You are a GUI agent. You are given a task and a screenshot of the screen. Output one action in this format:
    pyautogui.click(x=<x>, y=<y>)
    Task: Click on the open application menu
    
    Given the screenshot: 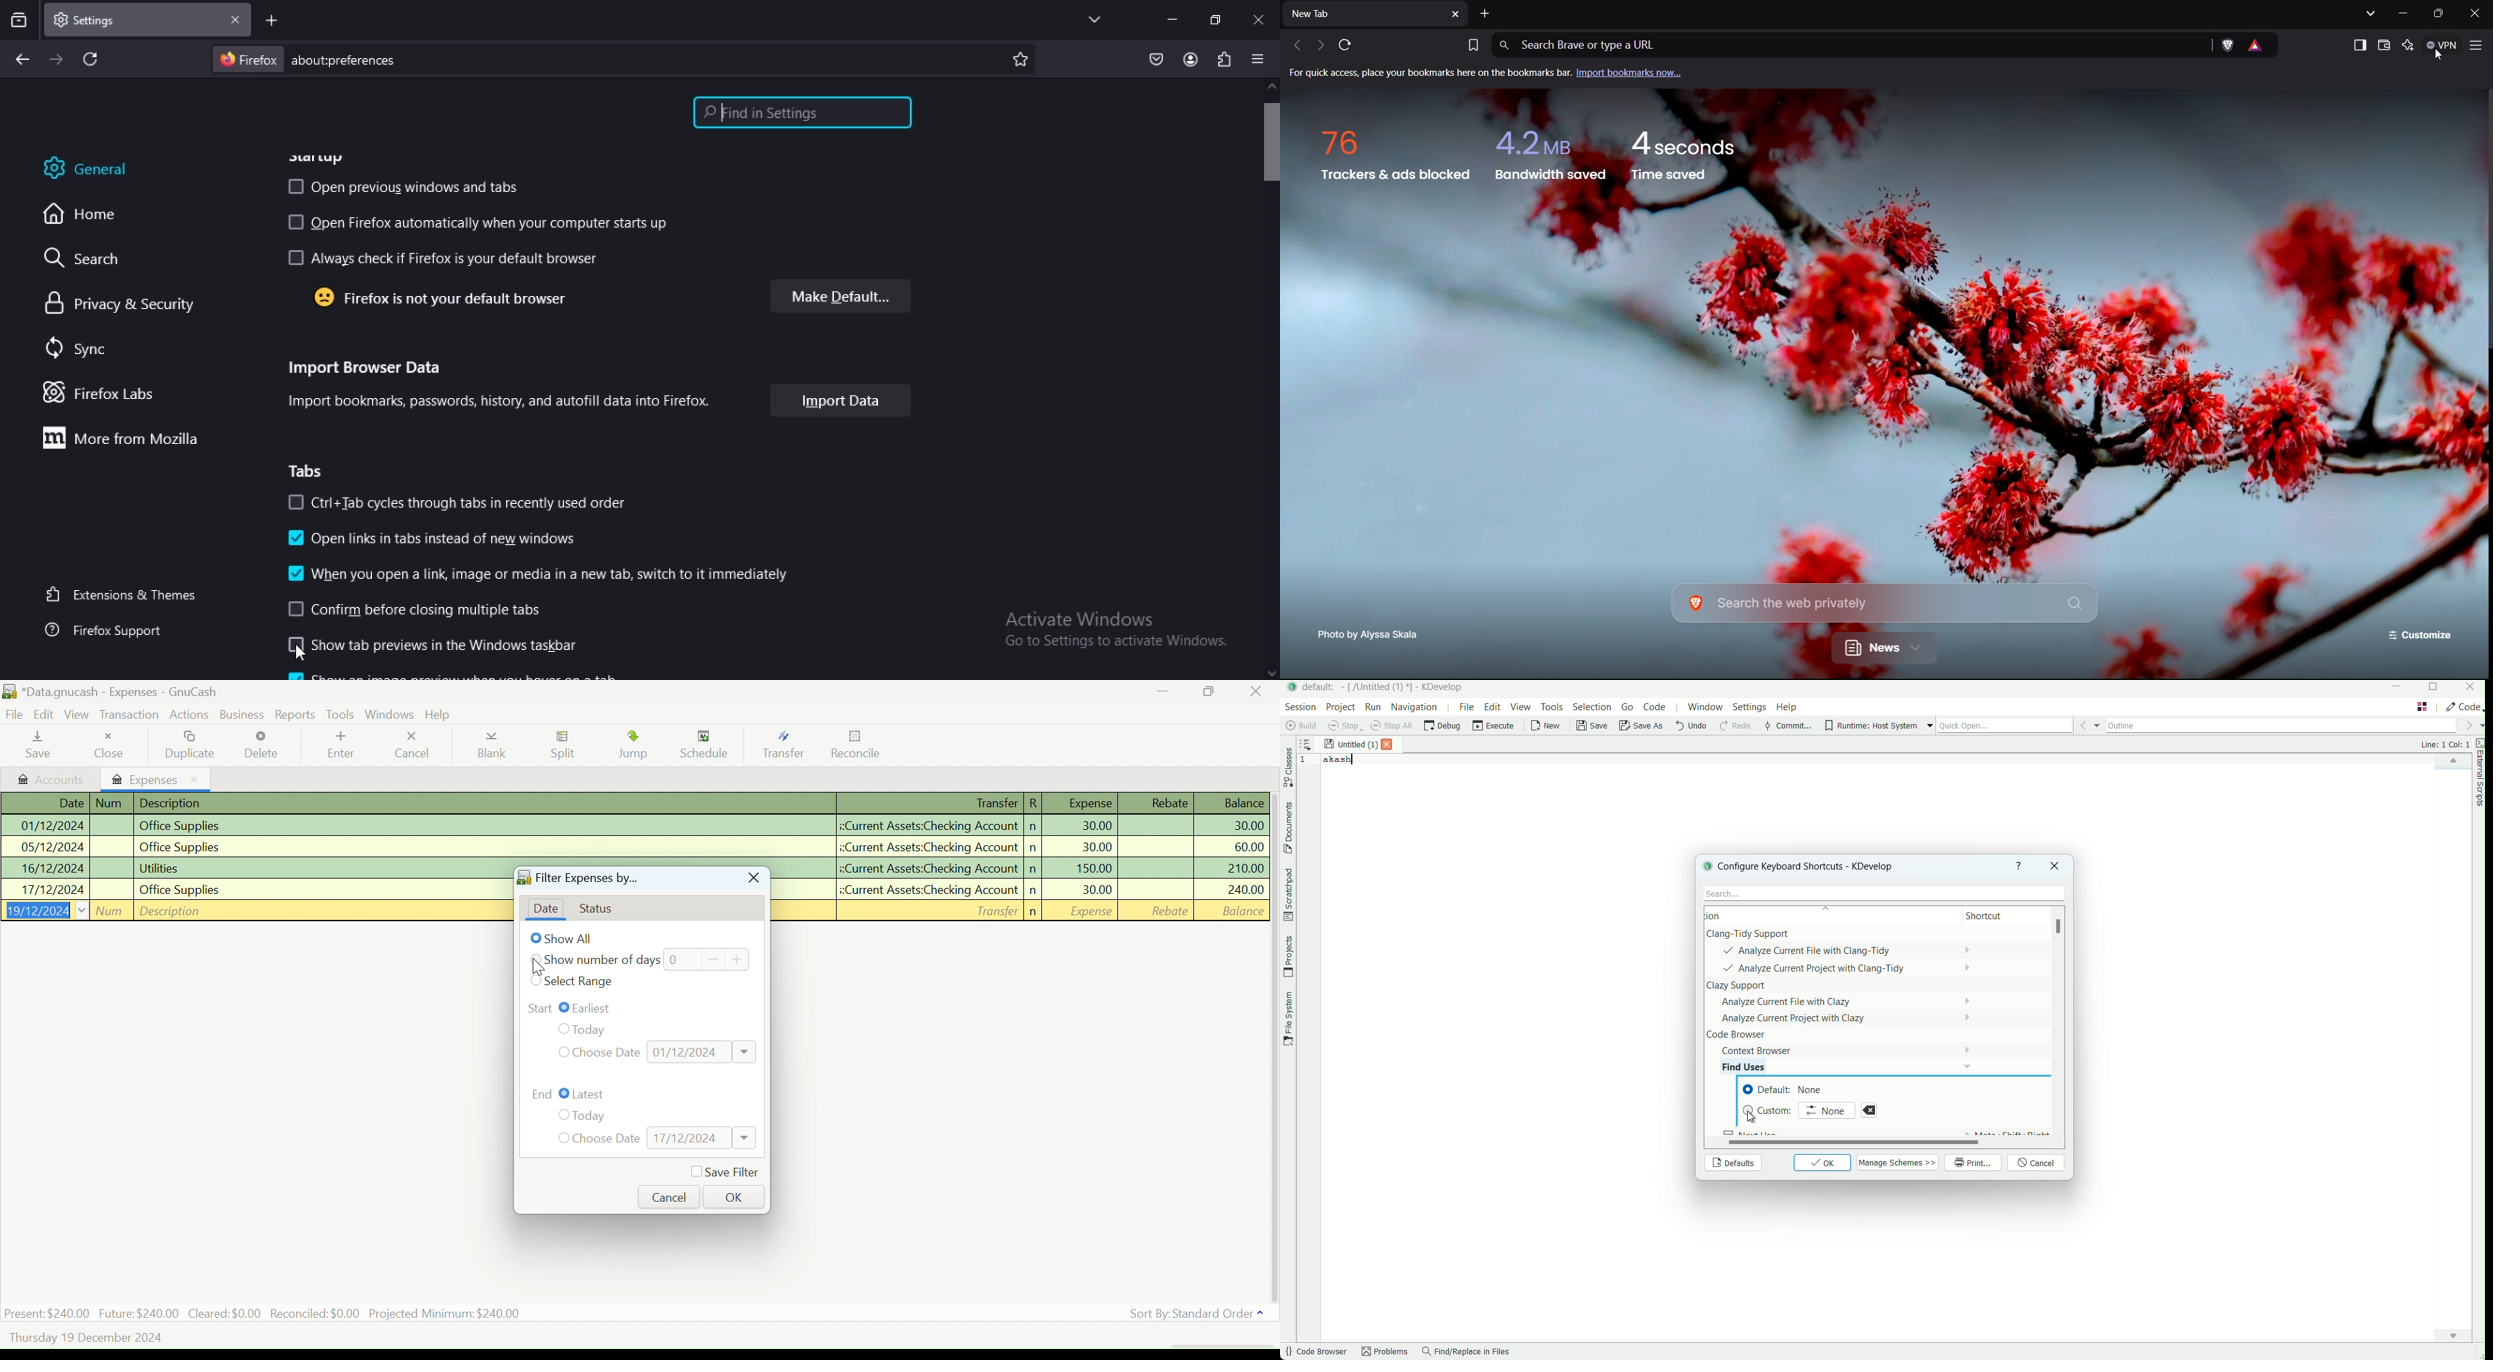 What is the action you would take?
    pyautogui.click(x=1259, y=58)
    